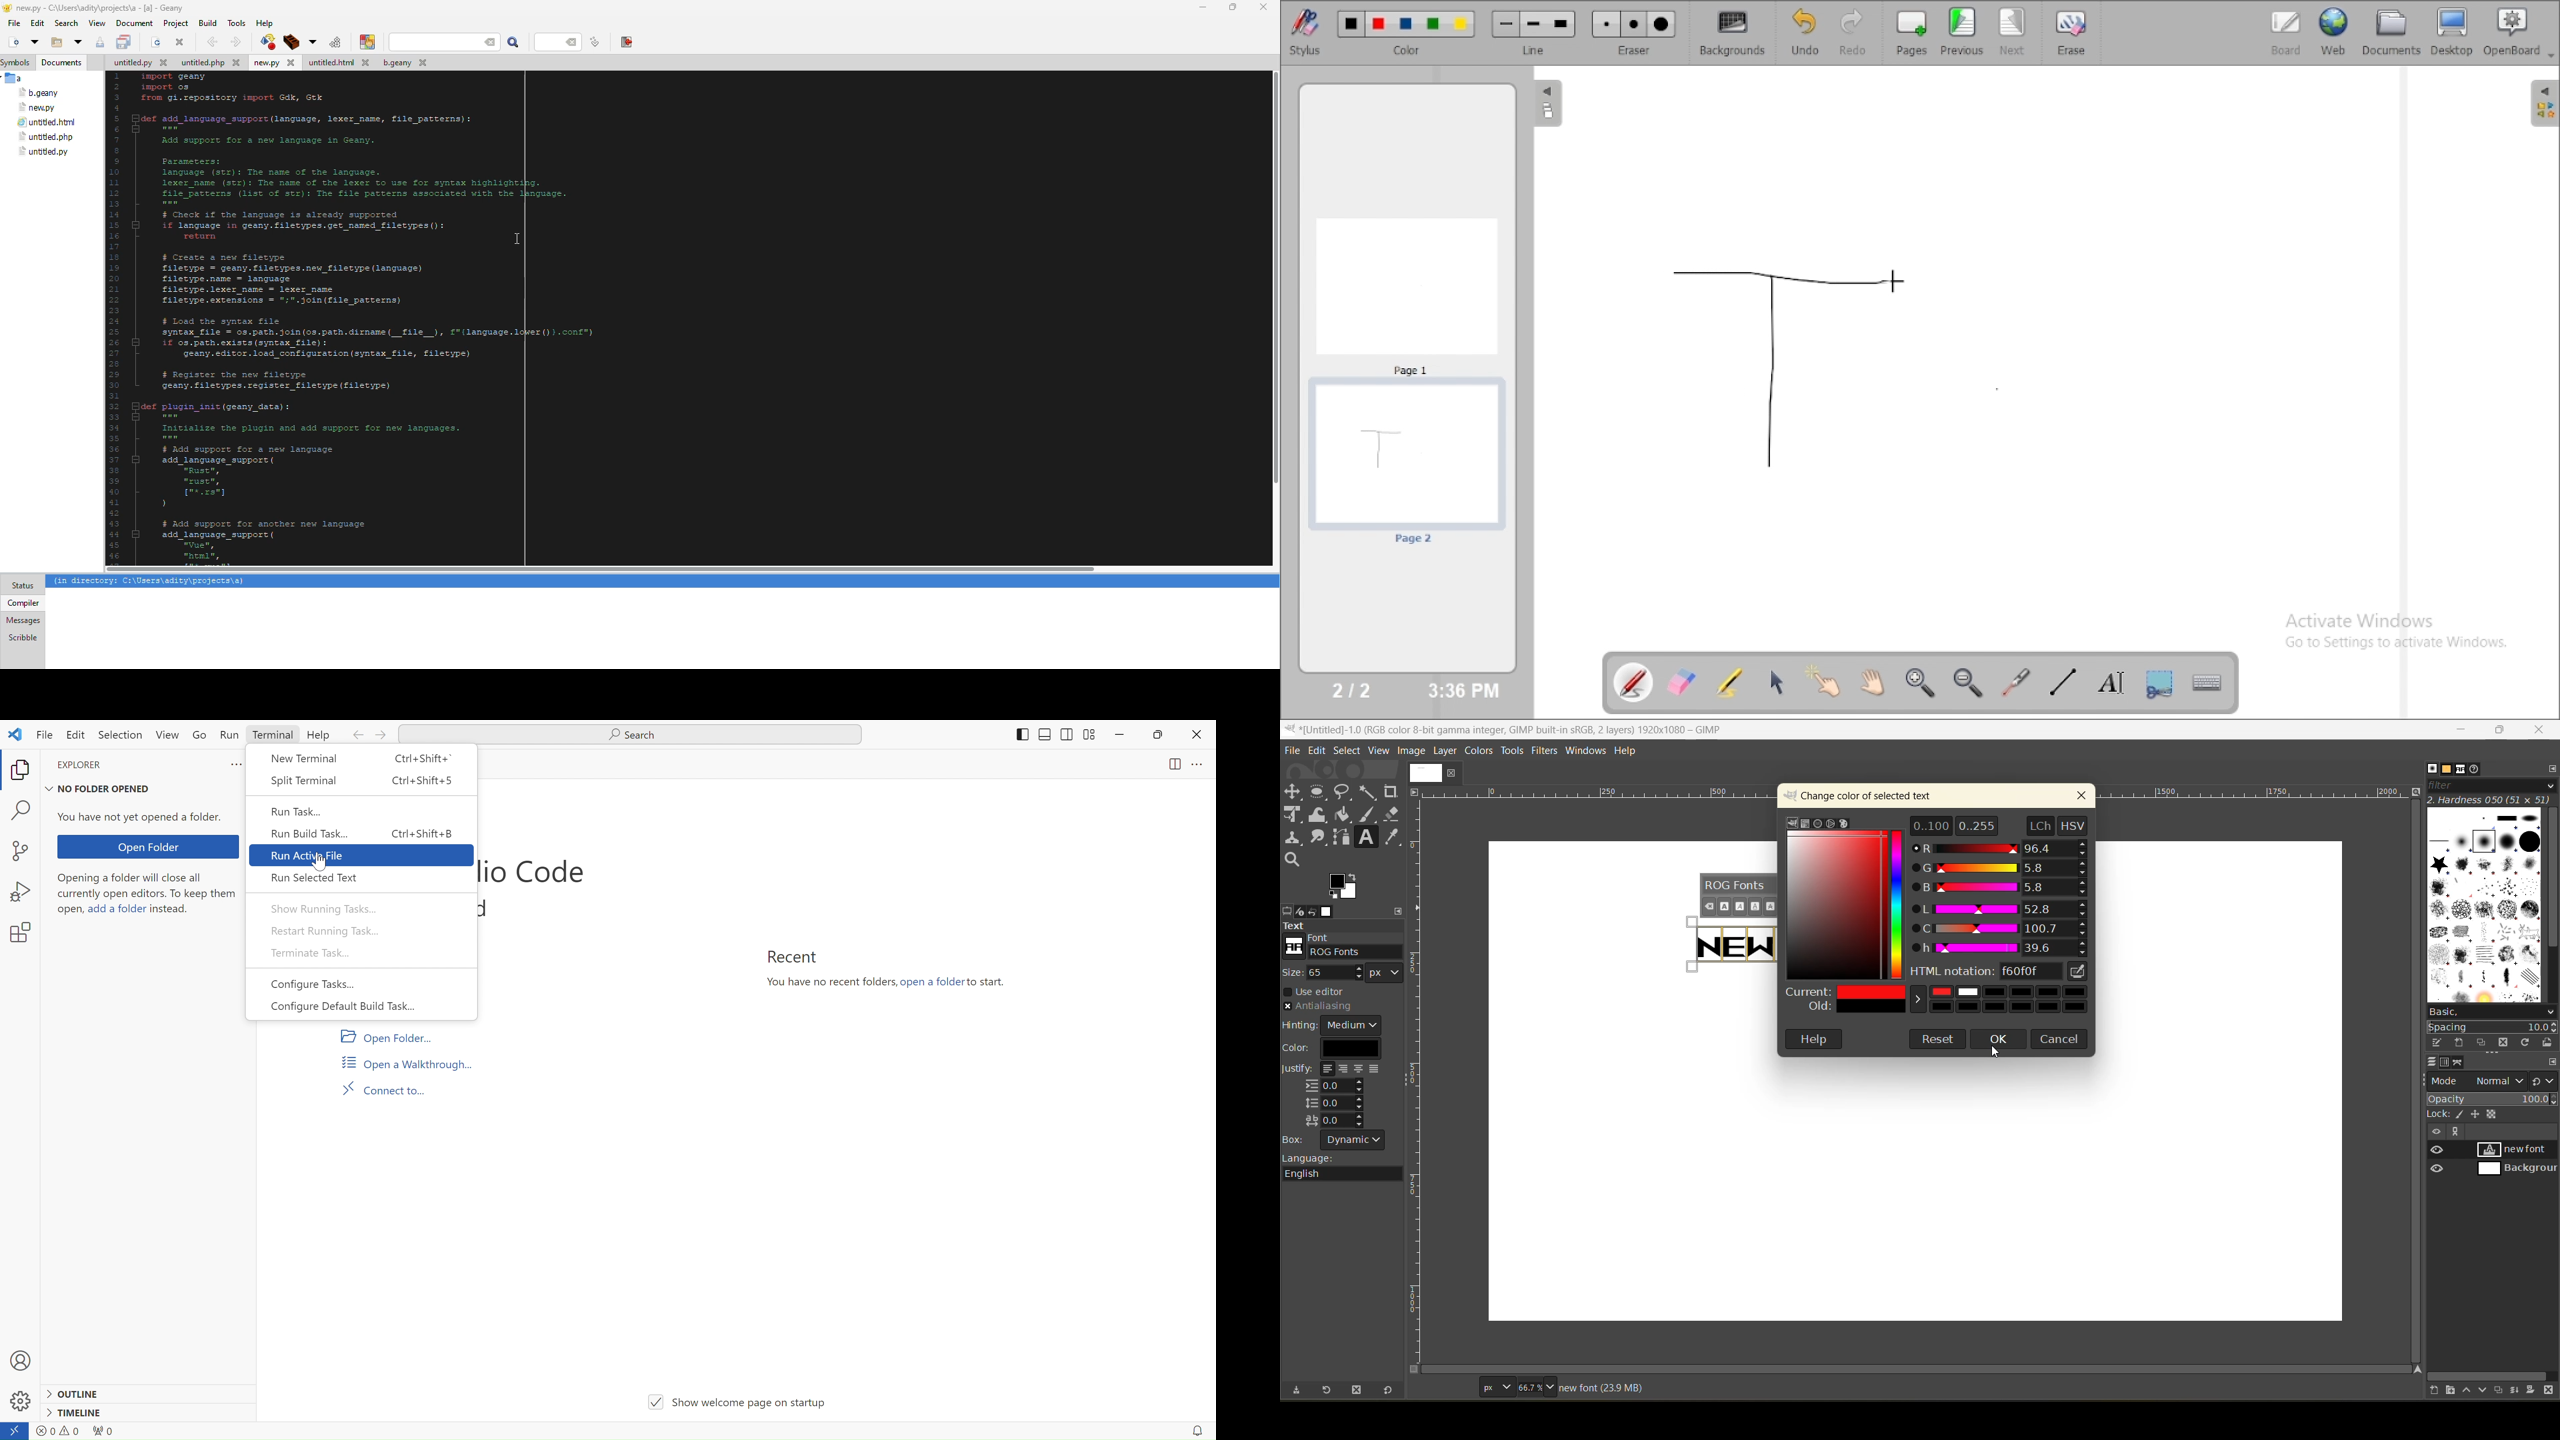 Image resolution: width=2576 pixels, height=1456 pixels. What do you see at coordinates (1962, 31) in the screenshot?
I see `previous` at bounding box center [1962, 31].